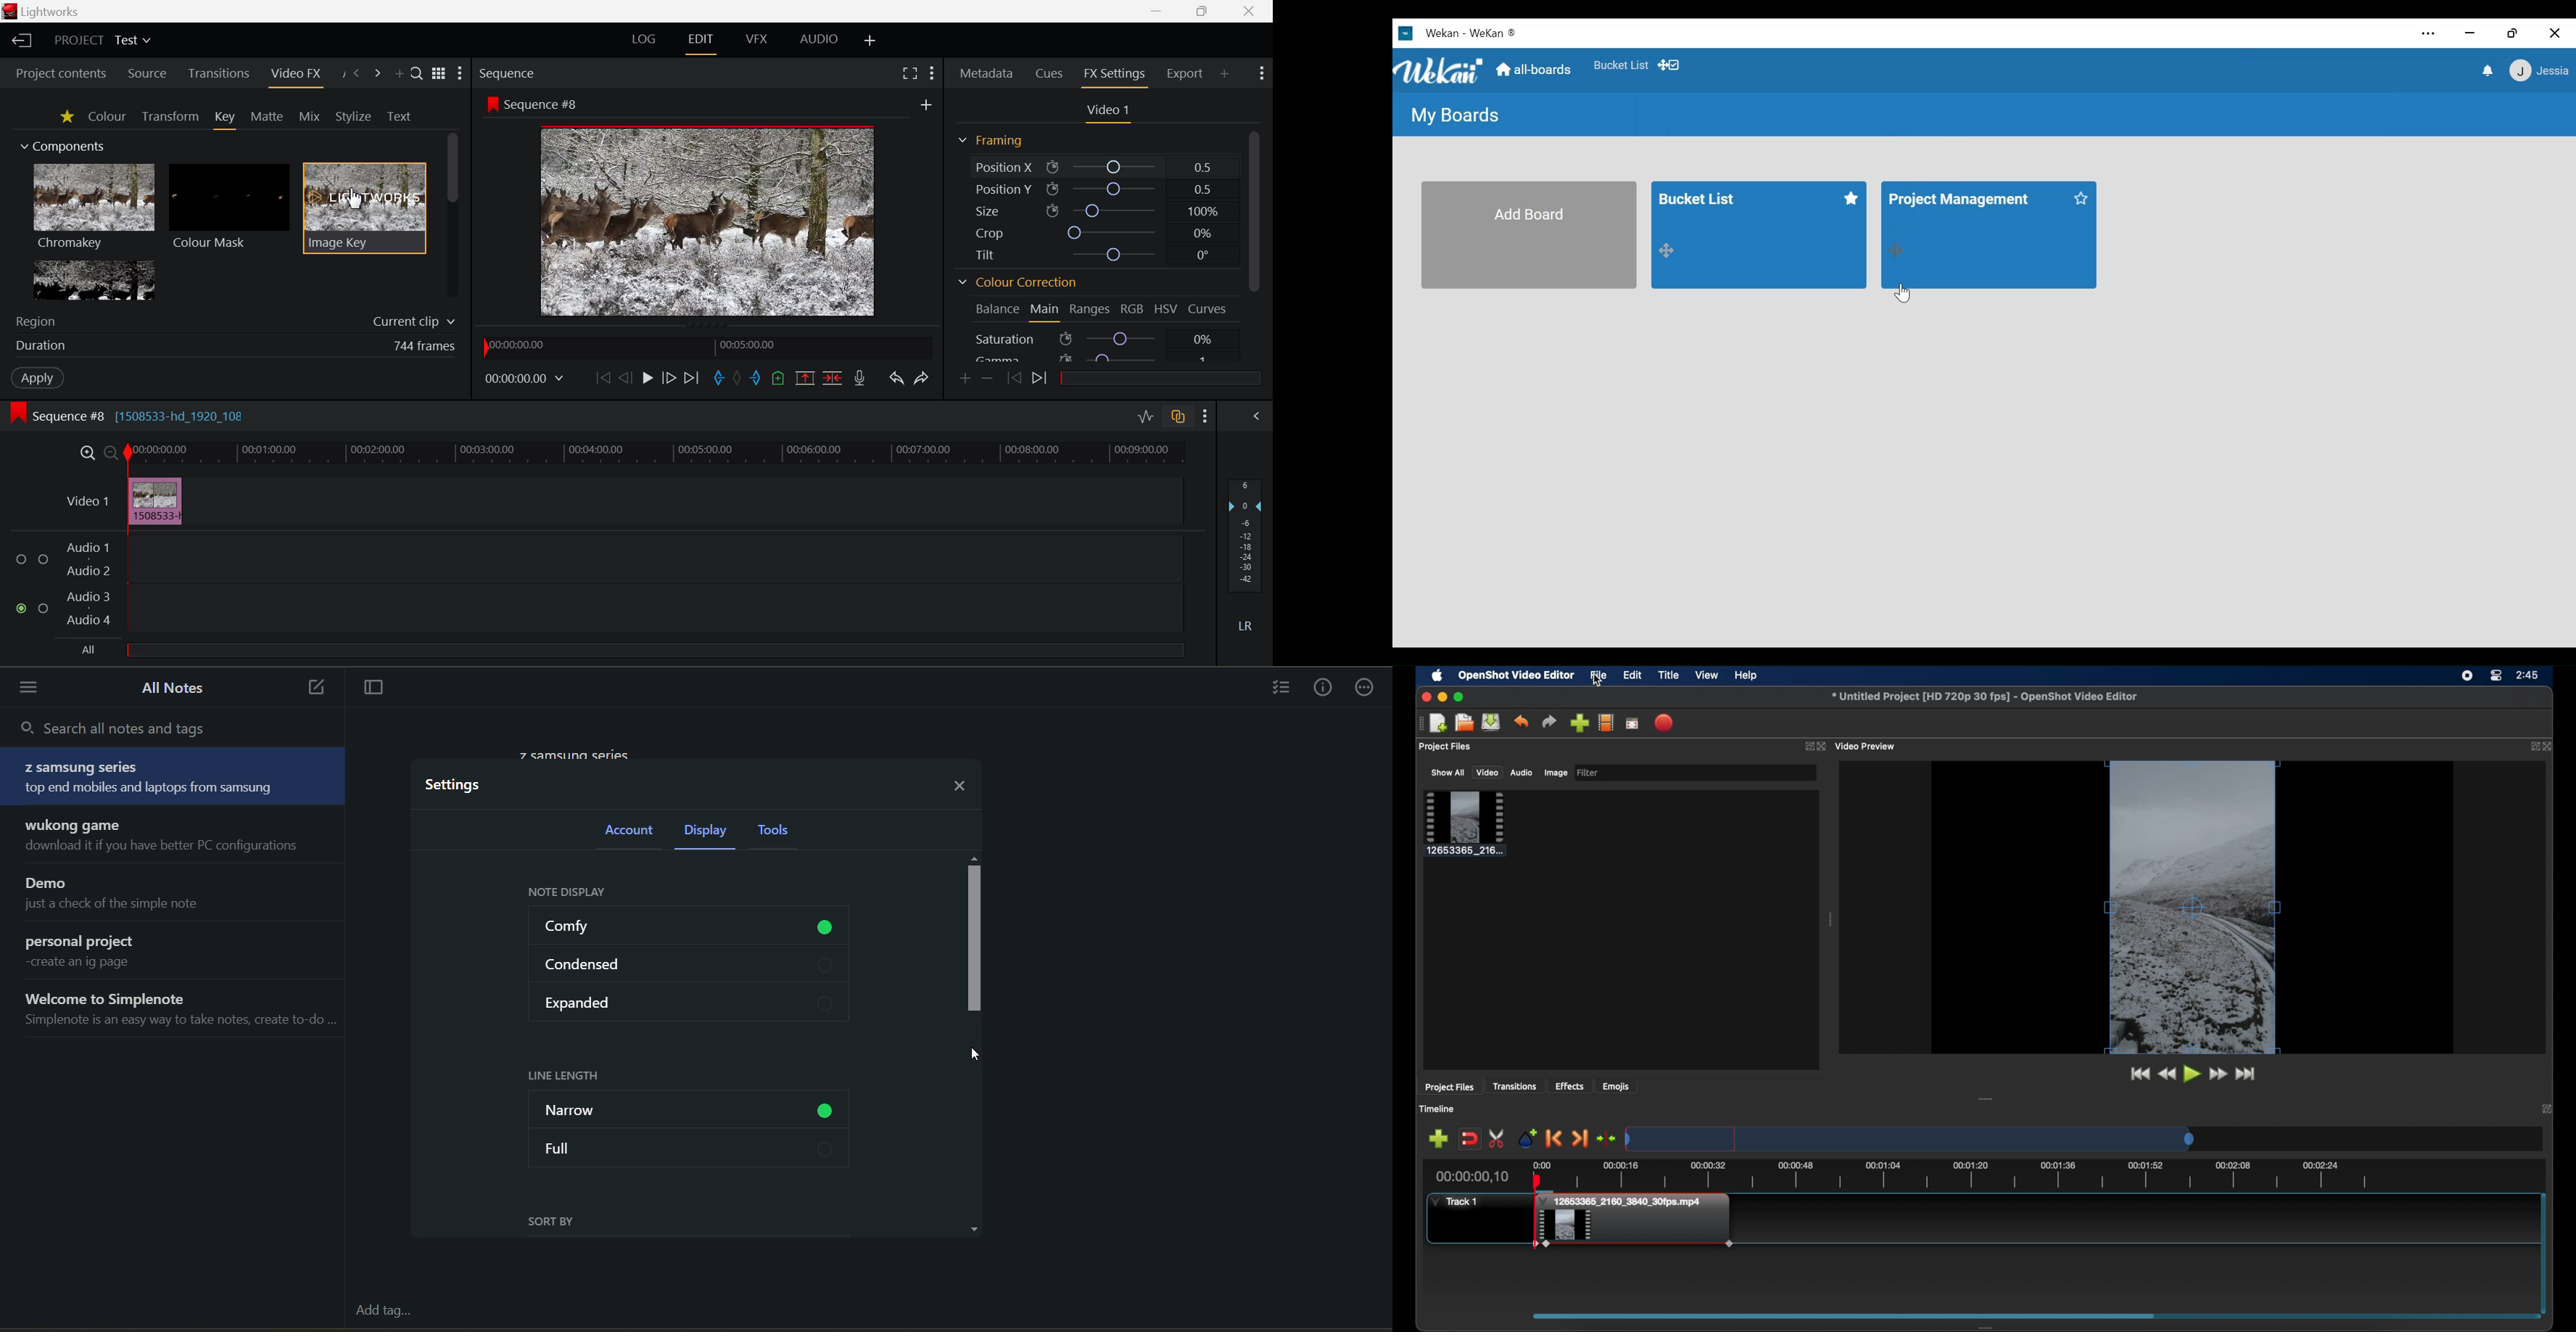 This screenshot has height=1344, width=2576. Describe the element at coordinates (68, 119) in the screenshot. I see `Favorites` at that location.